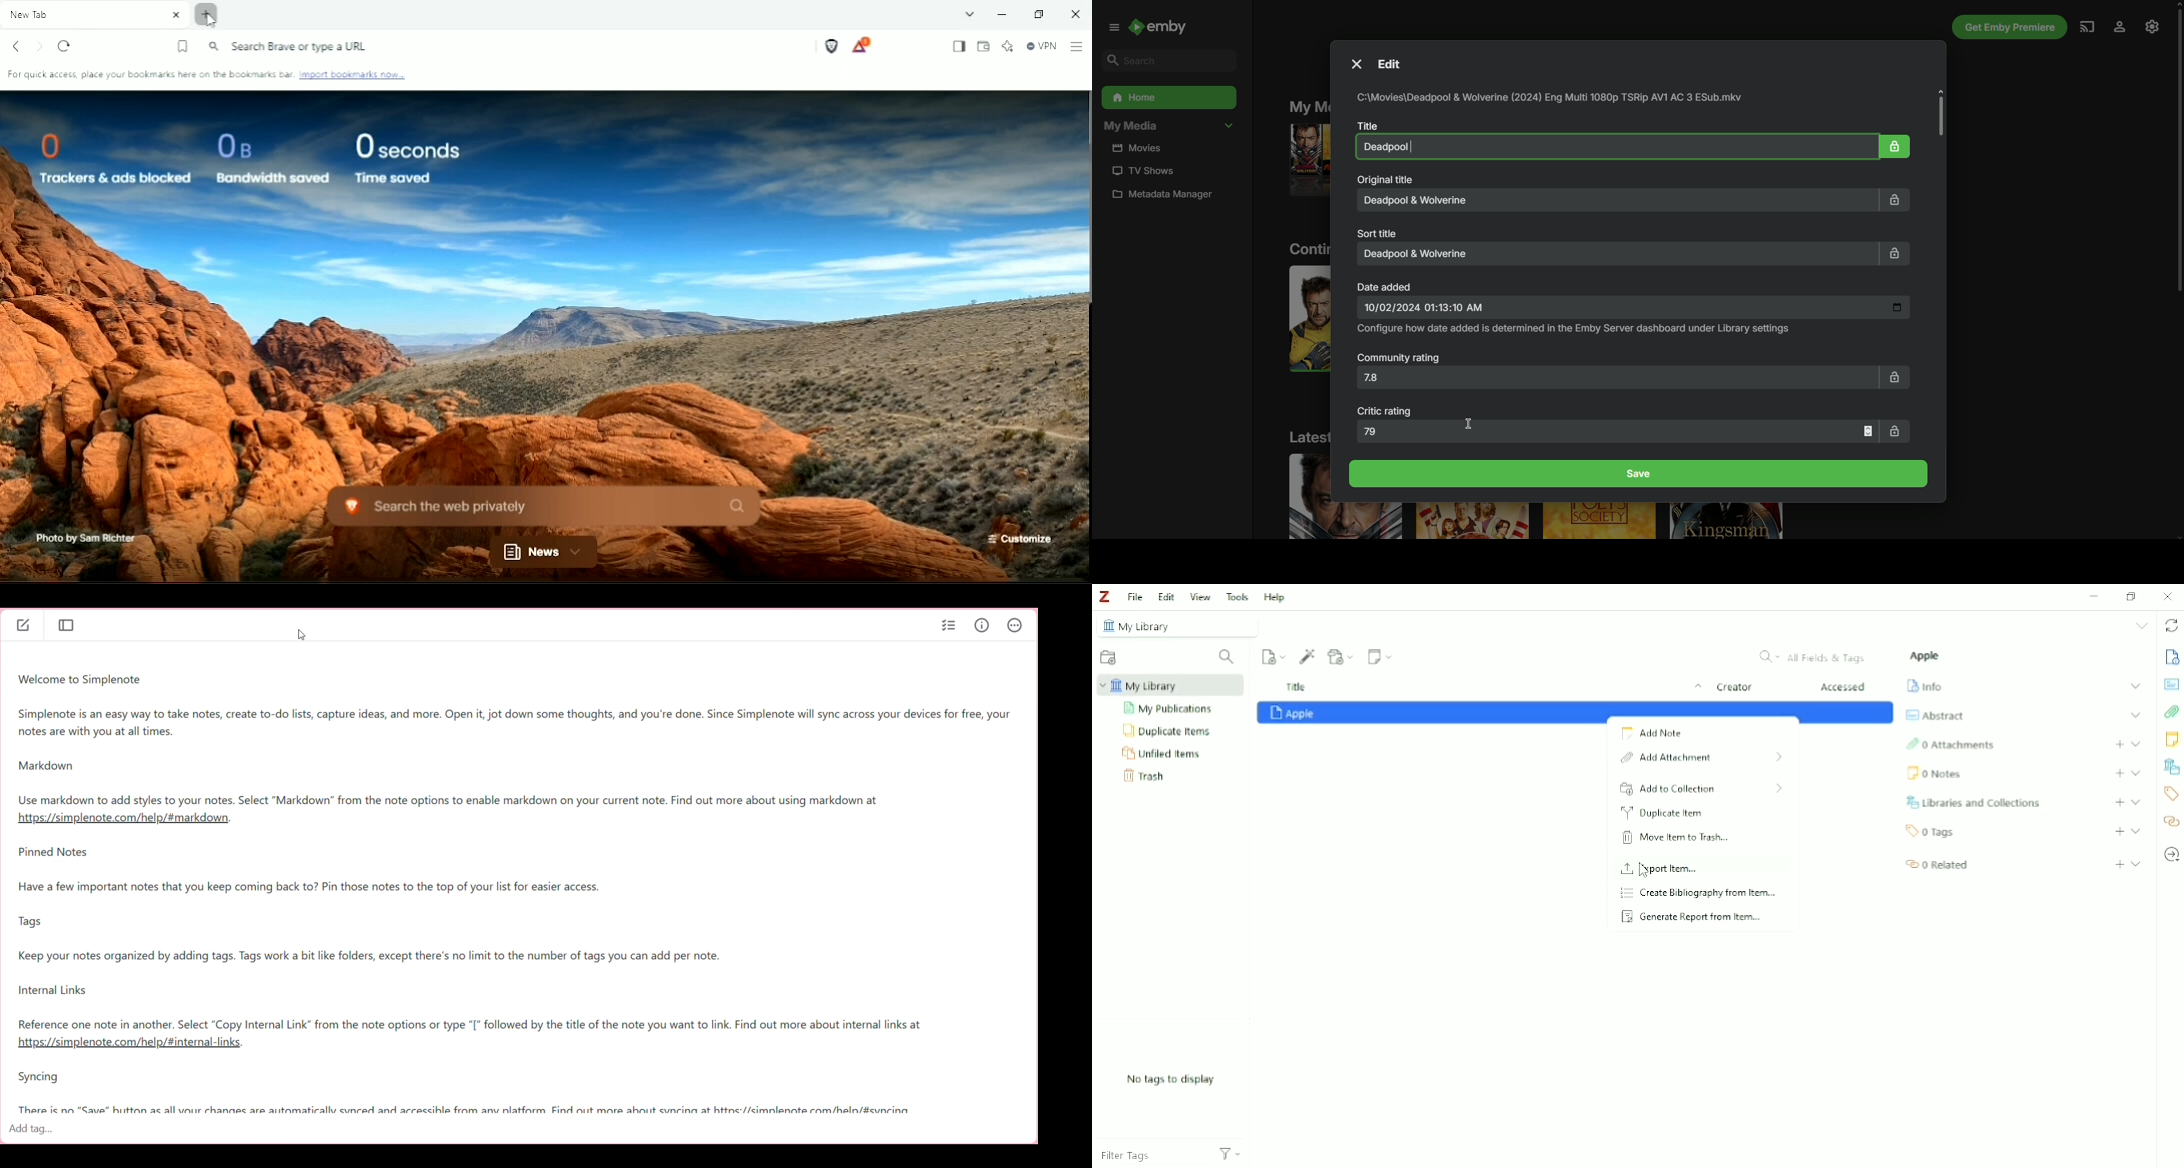 This screenshot has width=2184, height=1176. I want to click on Related, so click(2172, 821).